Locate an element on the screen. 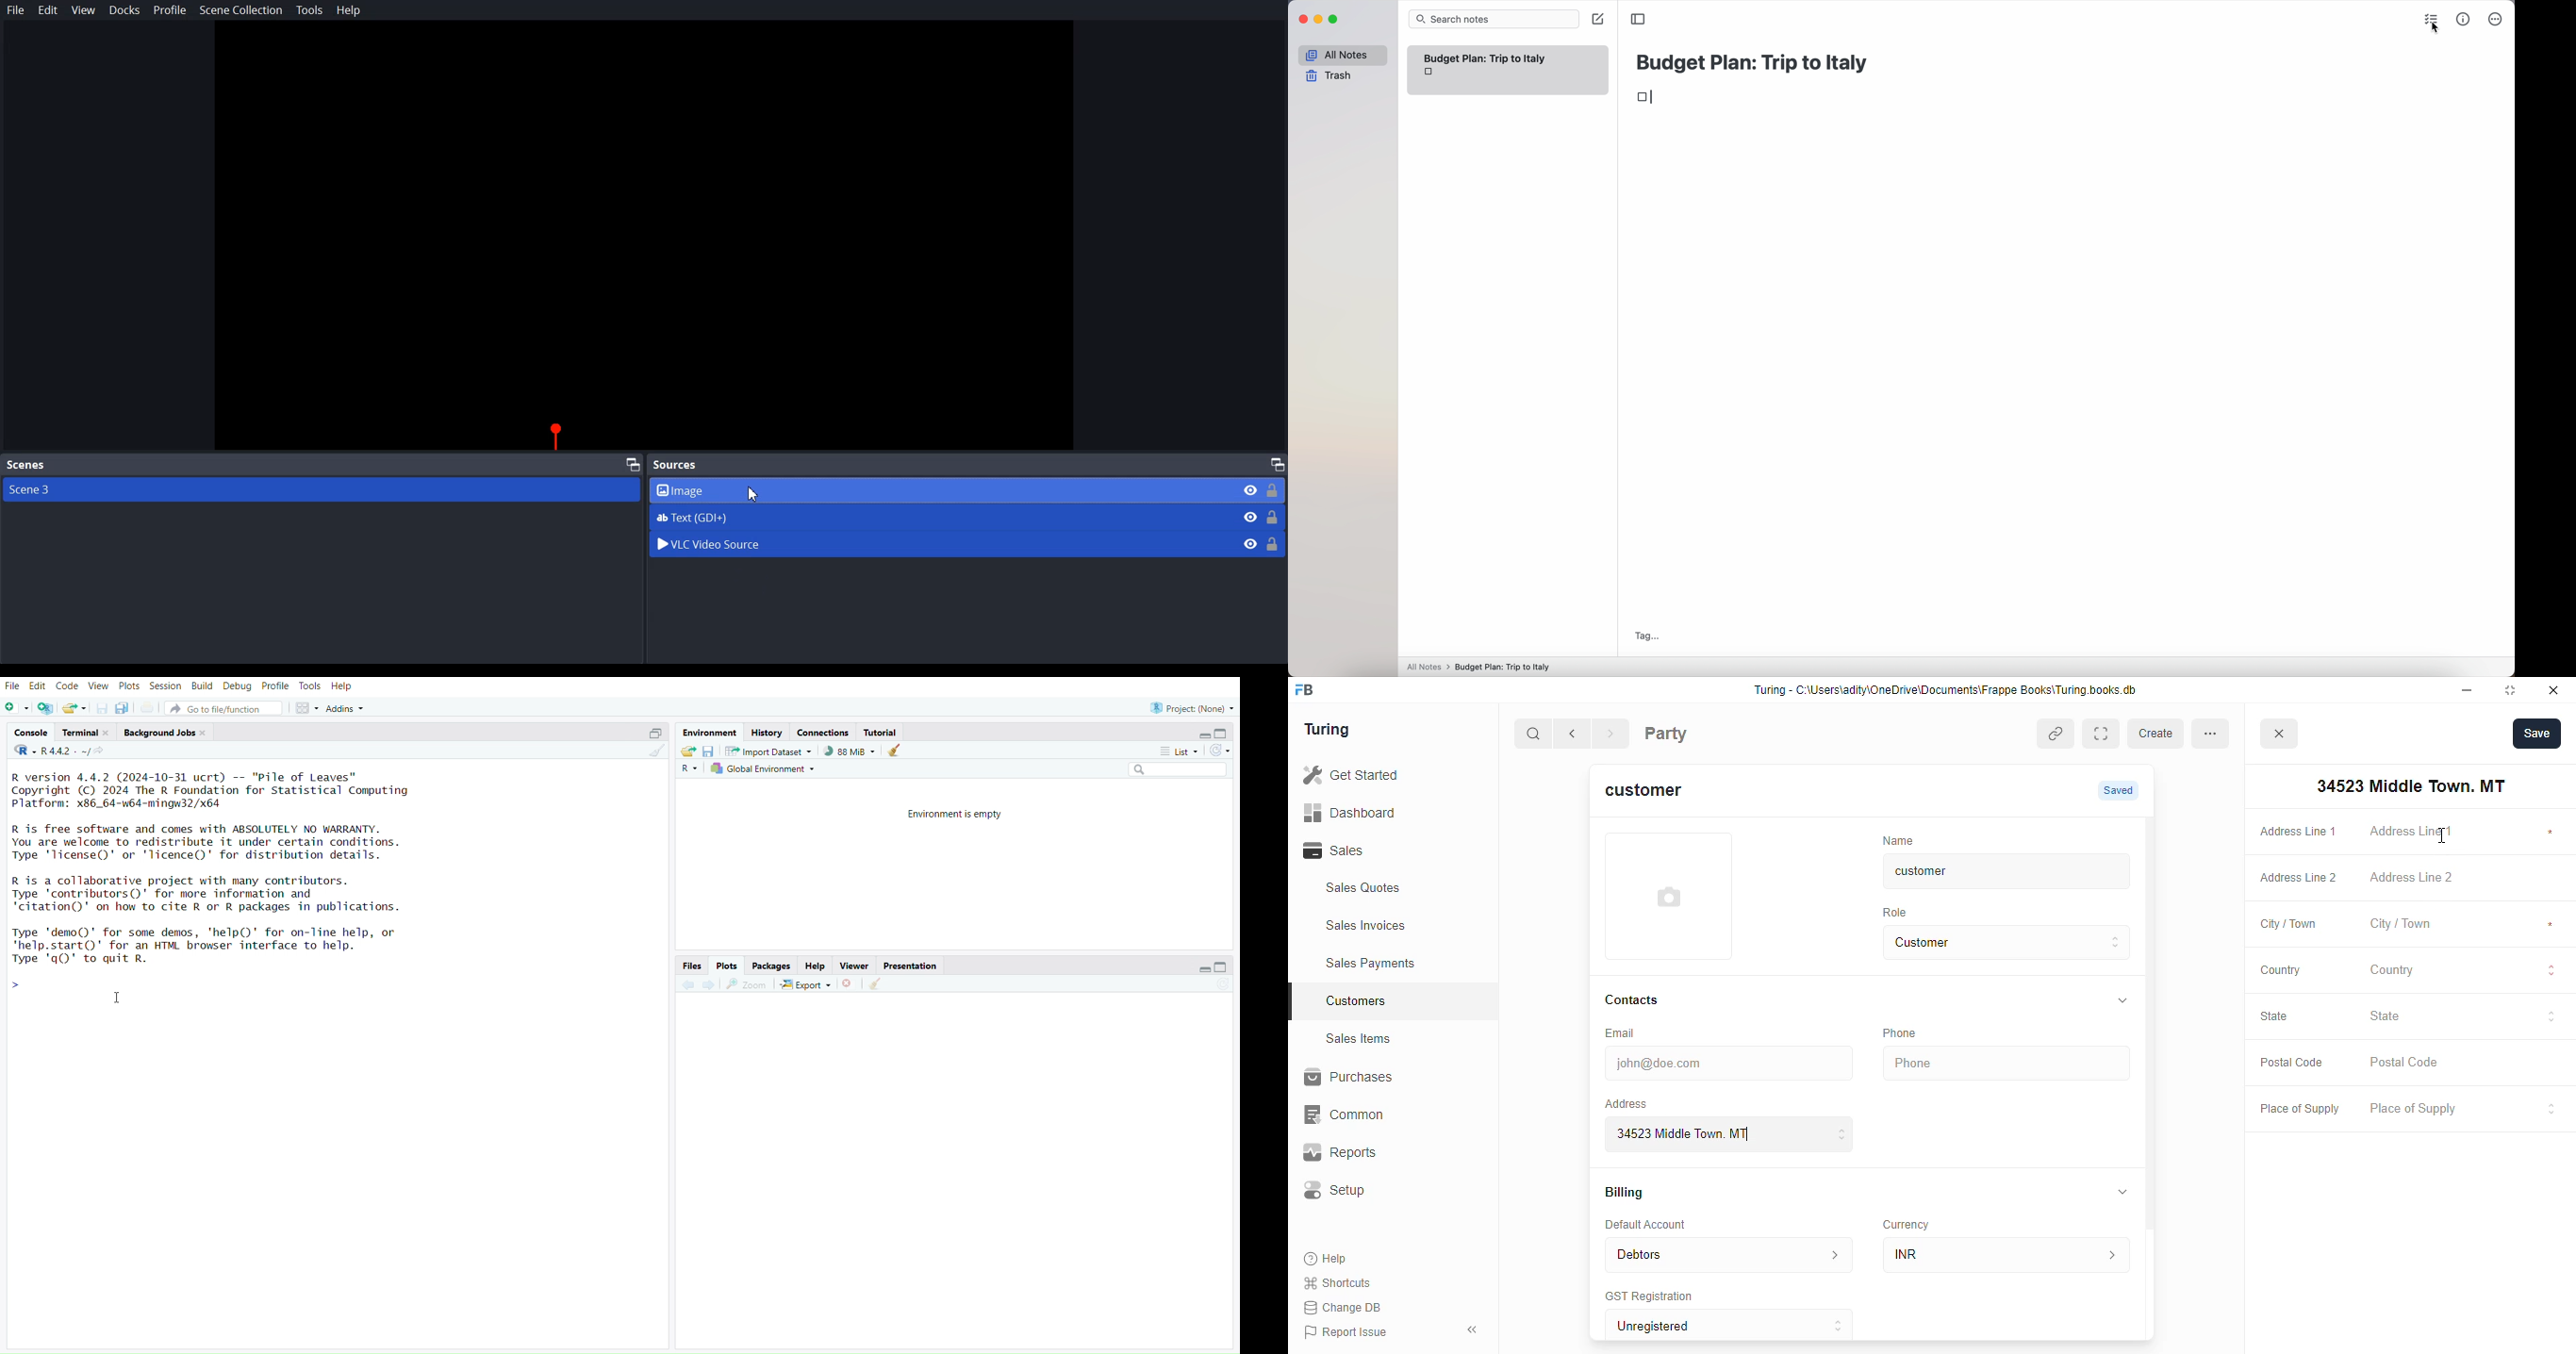 The width and height of the screenshot is (2576, 1372). Country is located at coordinates (2465, 972).